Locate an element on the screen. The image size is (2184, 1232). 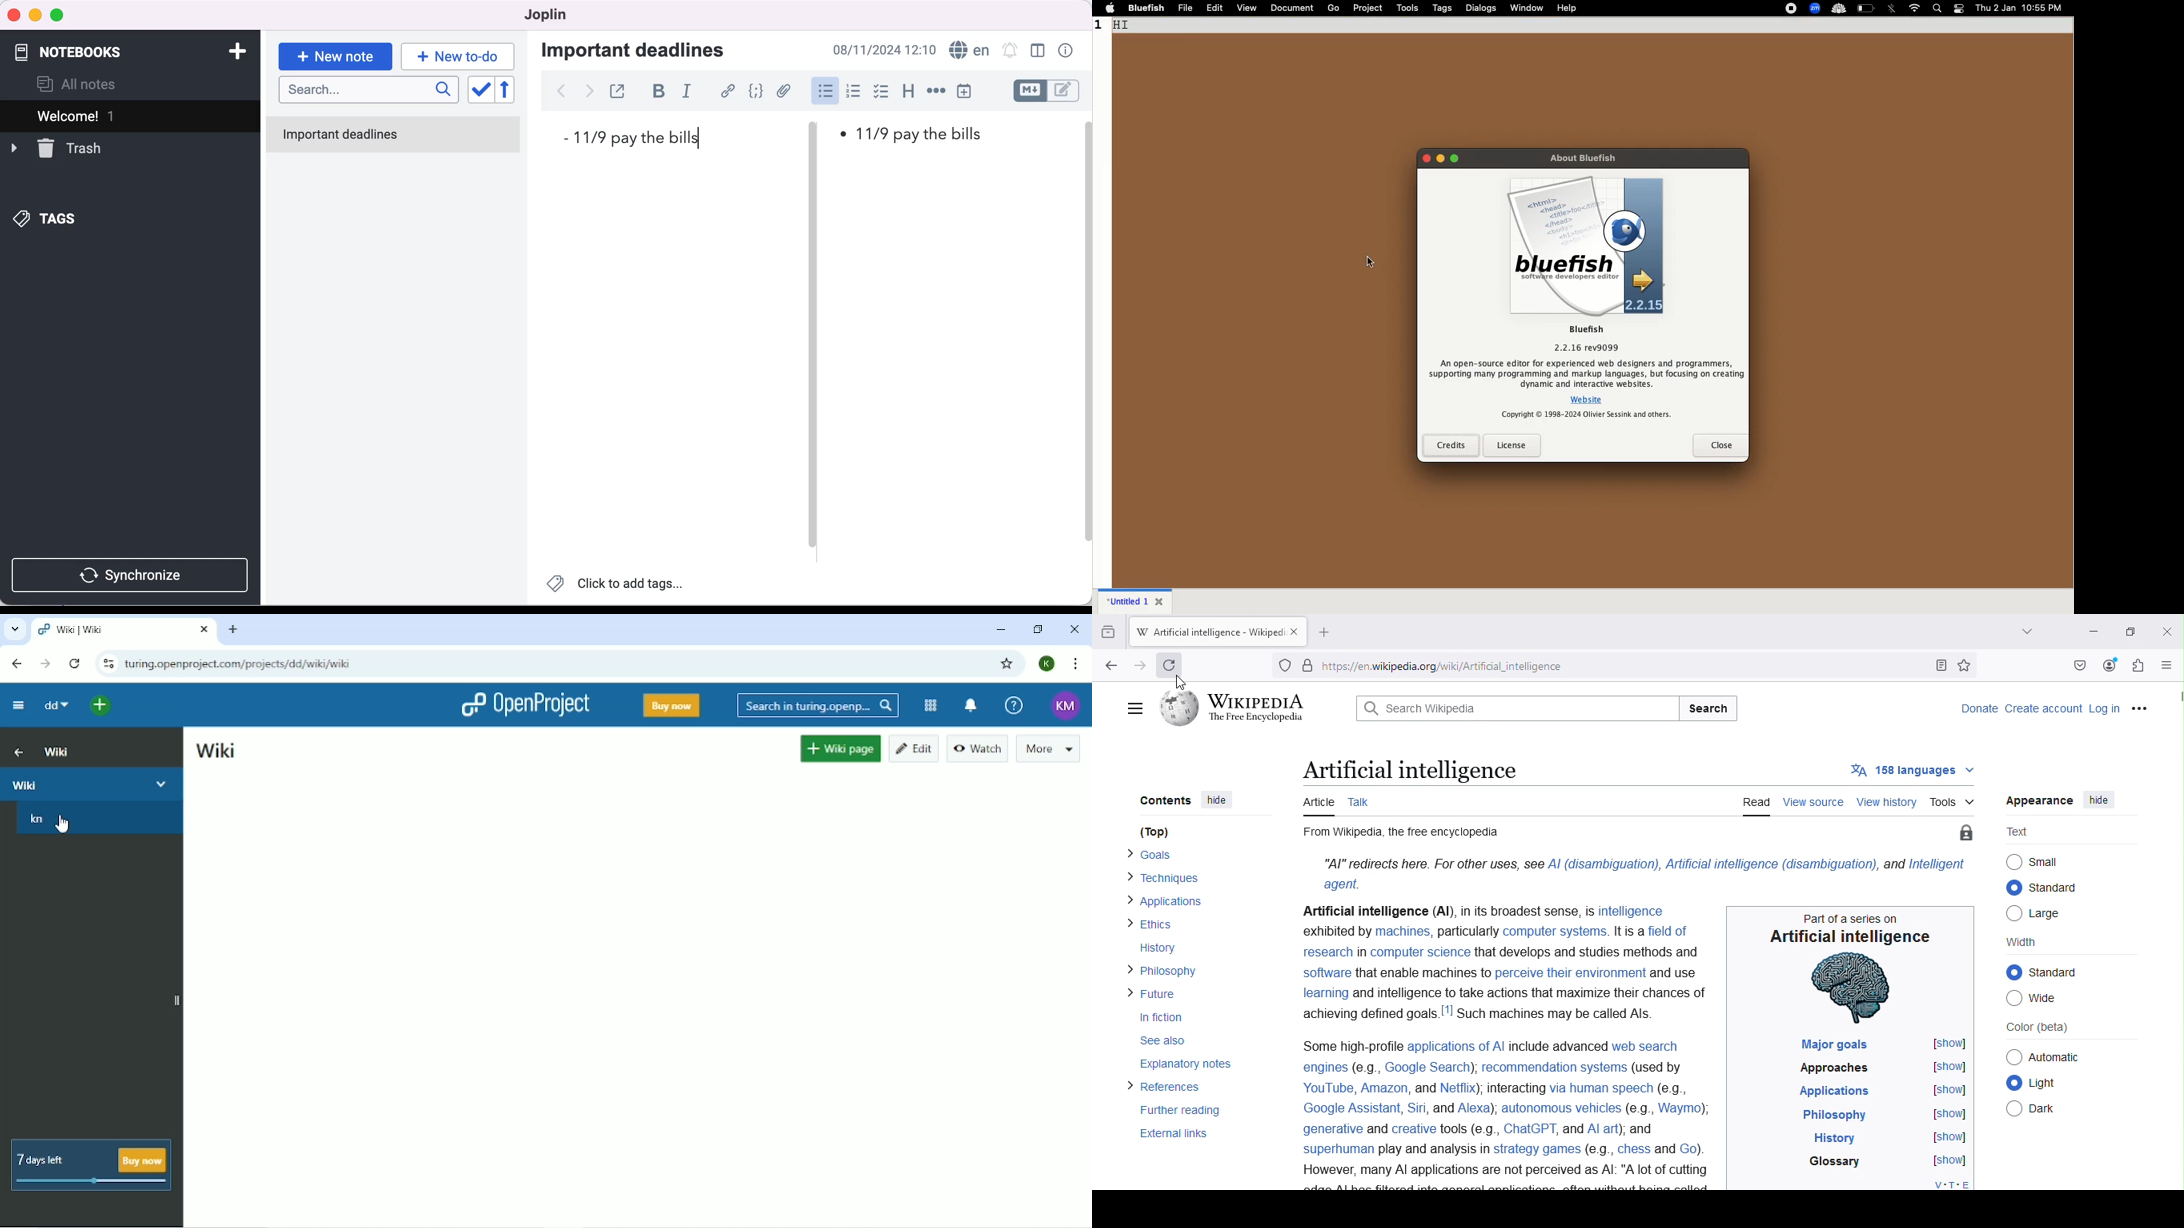
important deadlines note is located at coordinates (395, 136).